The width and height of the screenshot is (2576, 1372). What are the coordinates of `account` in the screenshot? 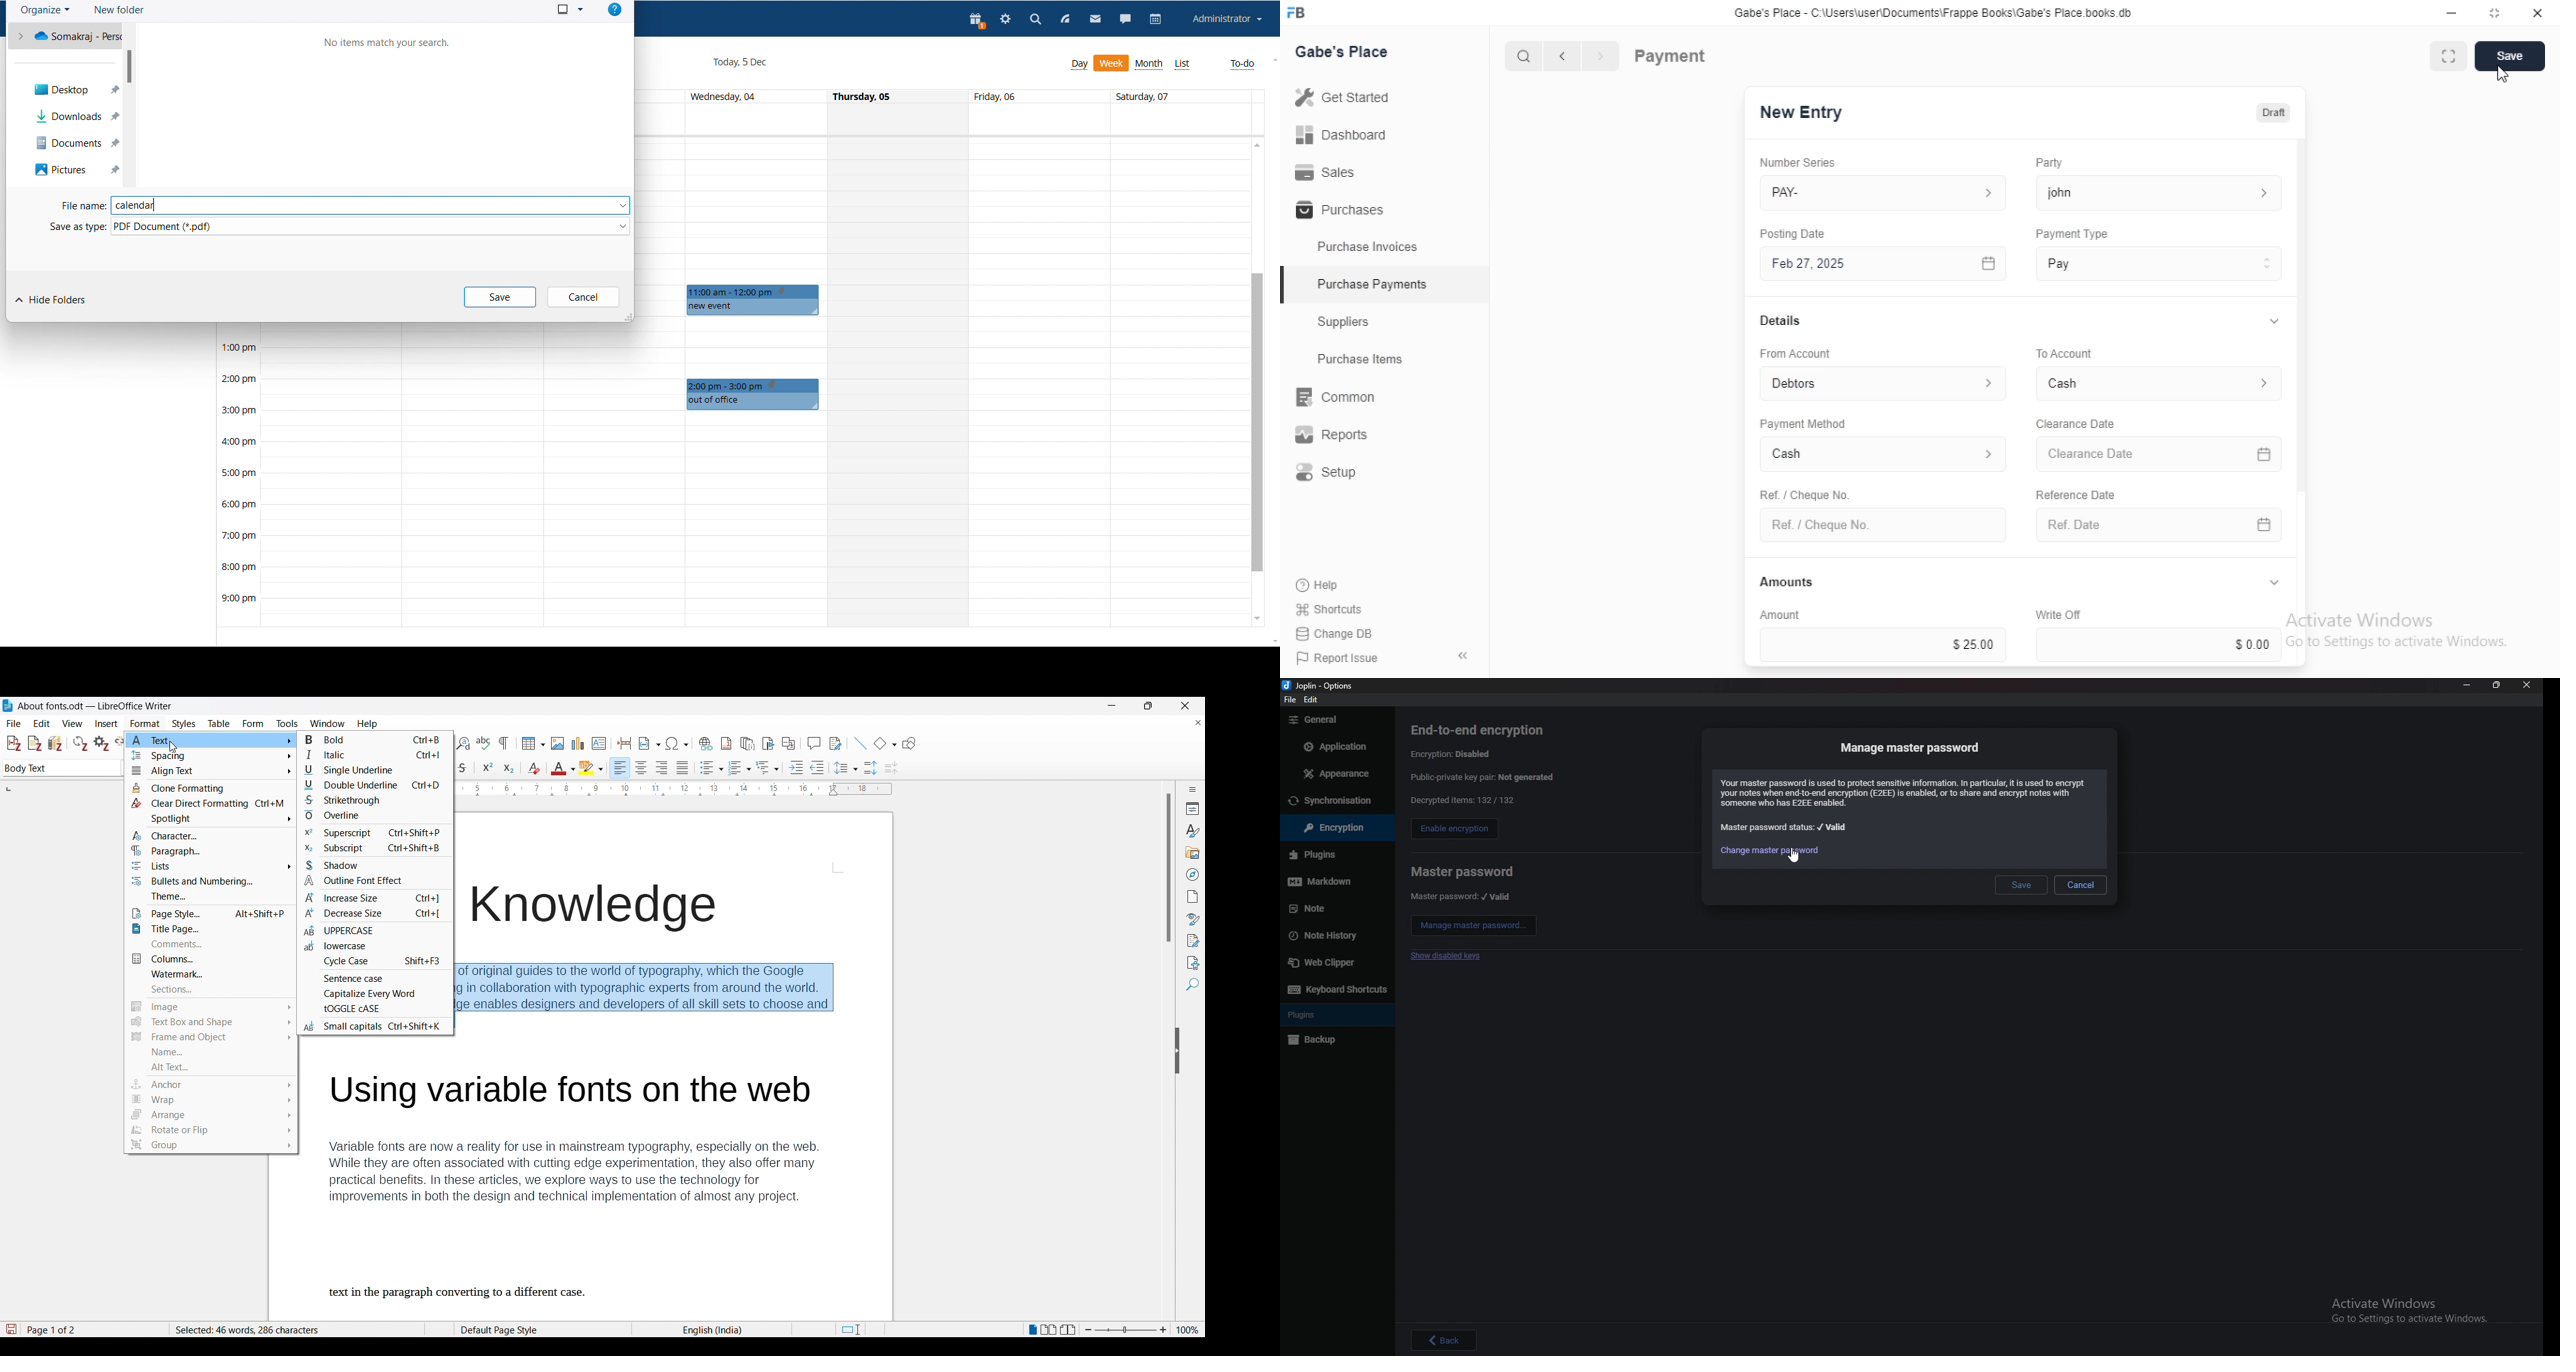 It's located at (1228, 19).